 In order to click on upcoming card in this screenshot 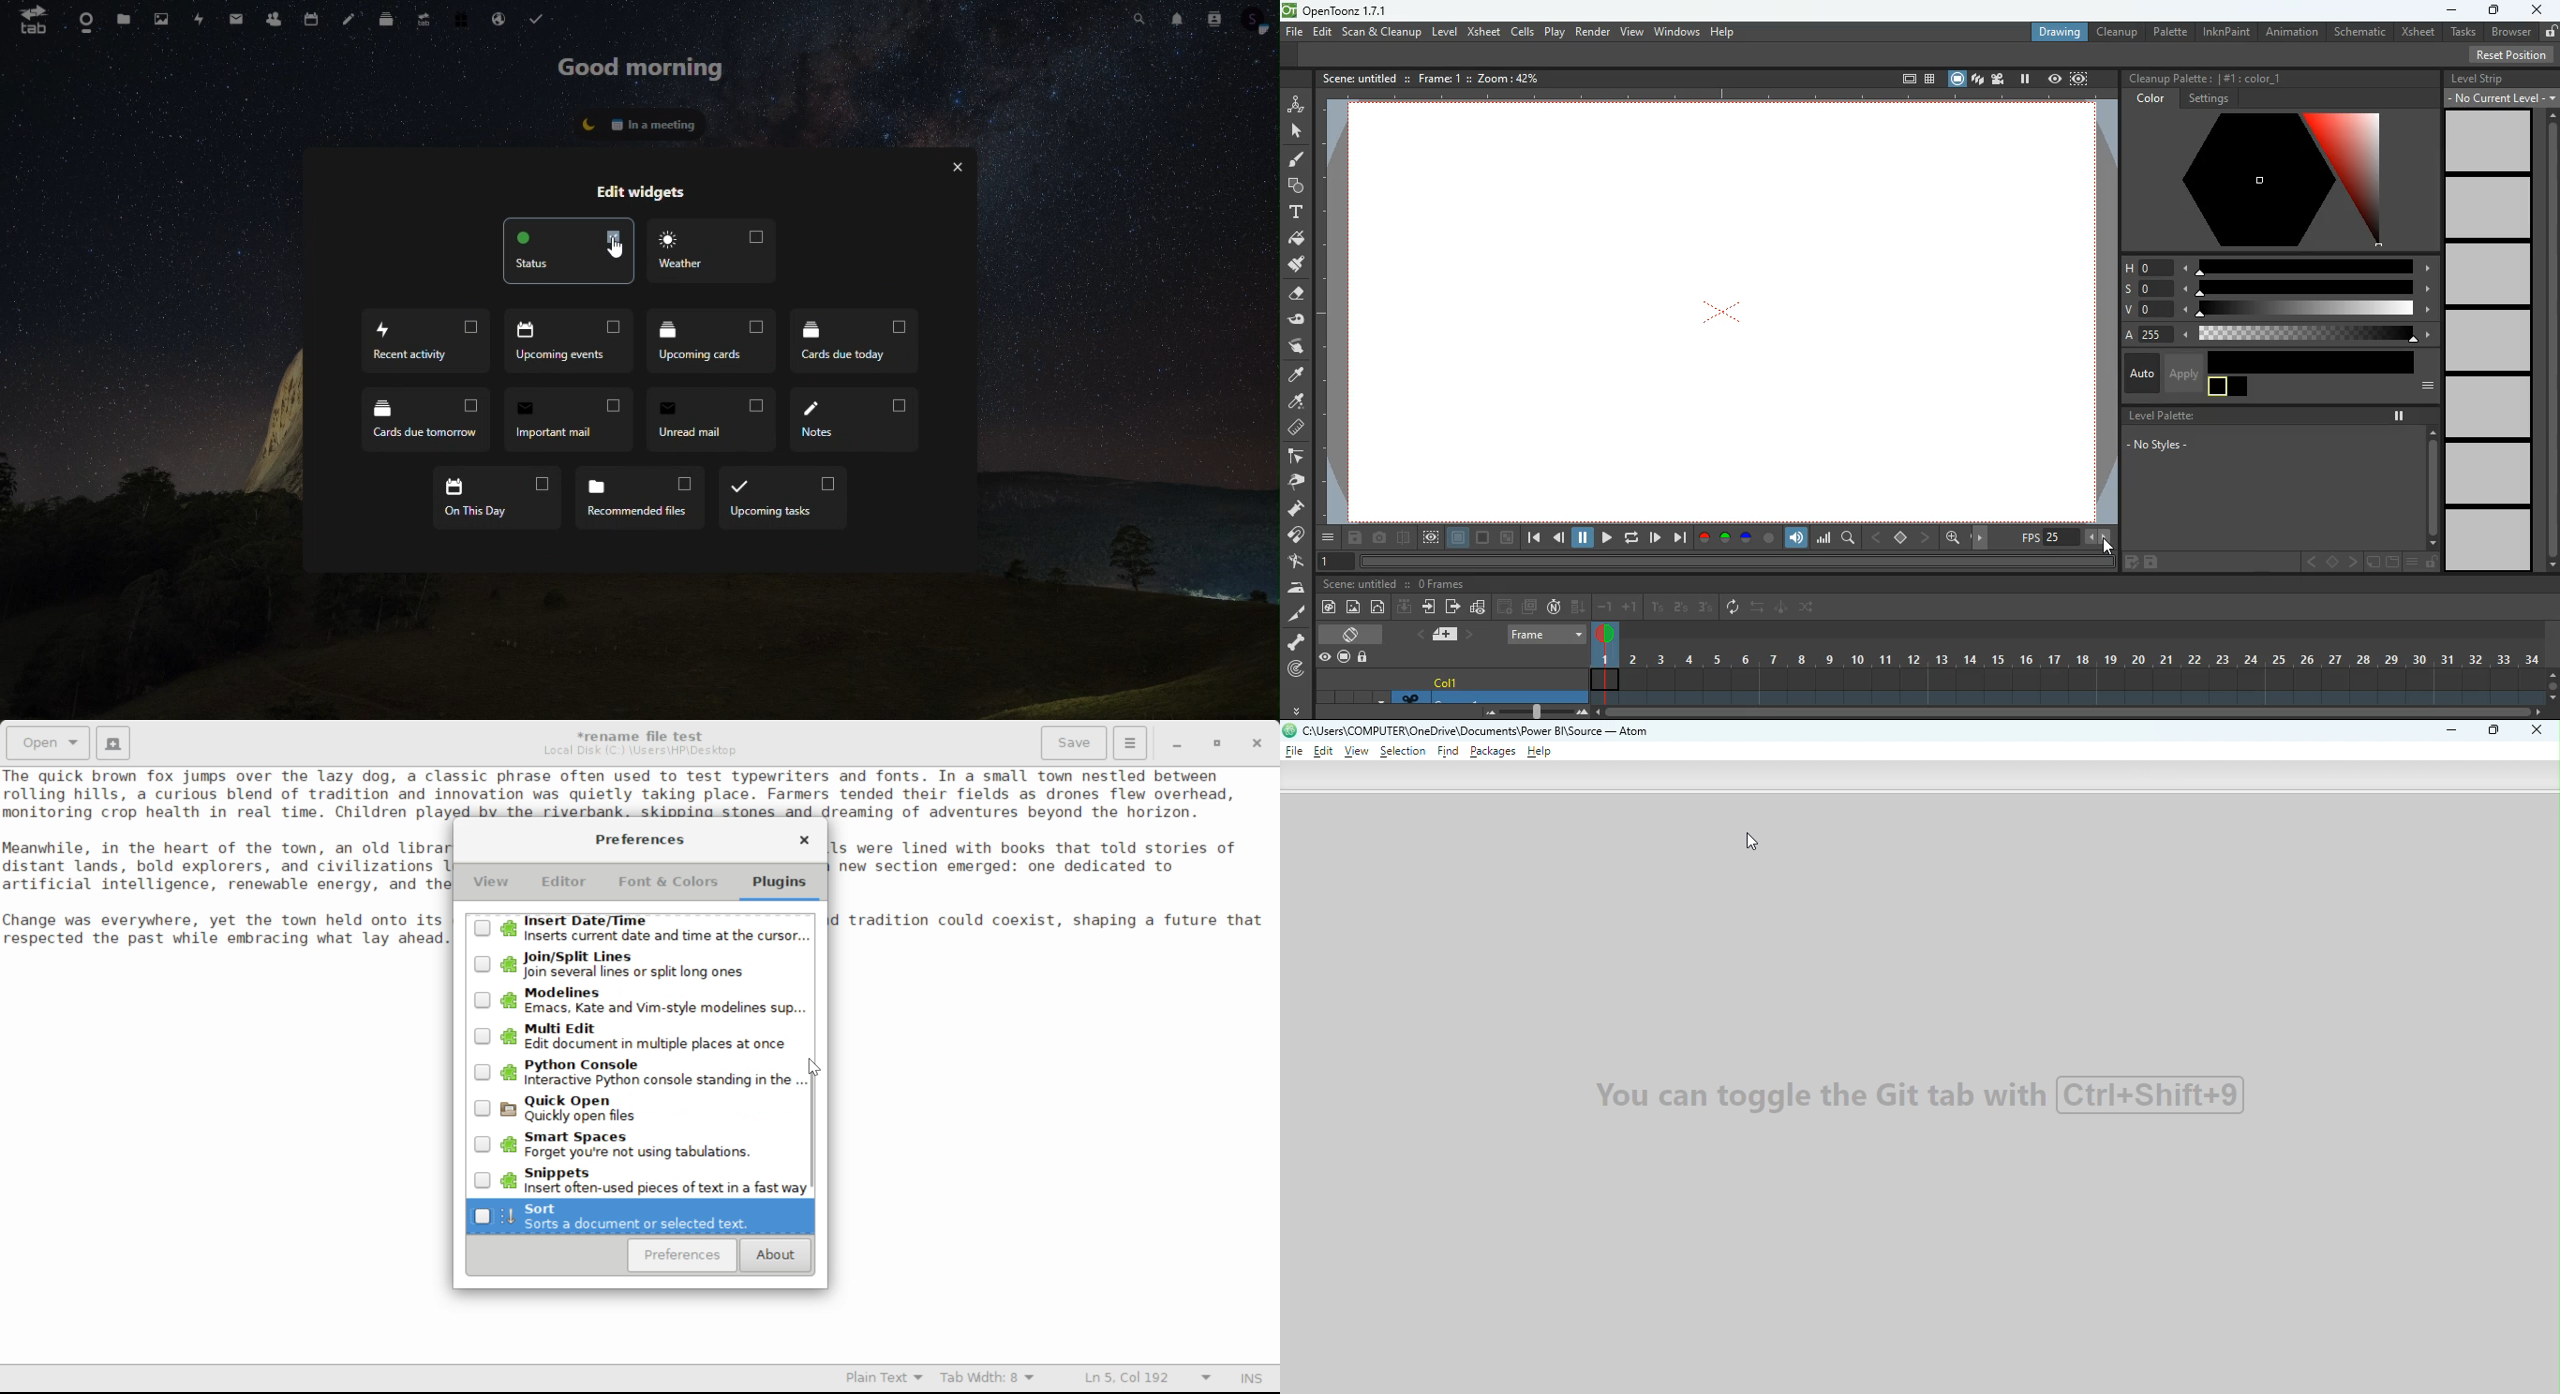, I will do `click(715, 343)`.